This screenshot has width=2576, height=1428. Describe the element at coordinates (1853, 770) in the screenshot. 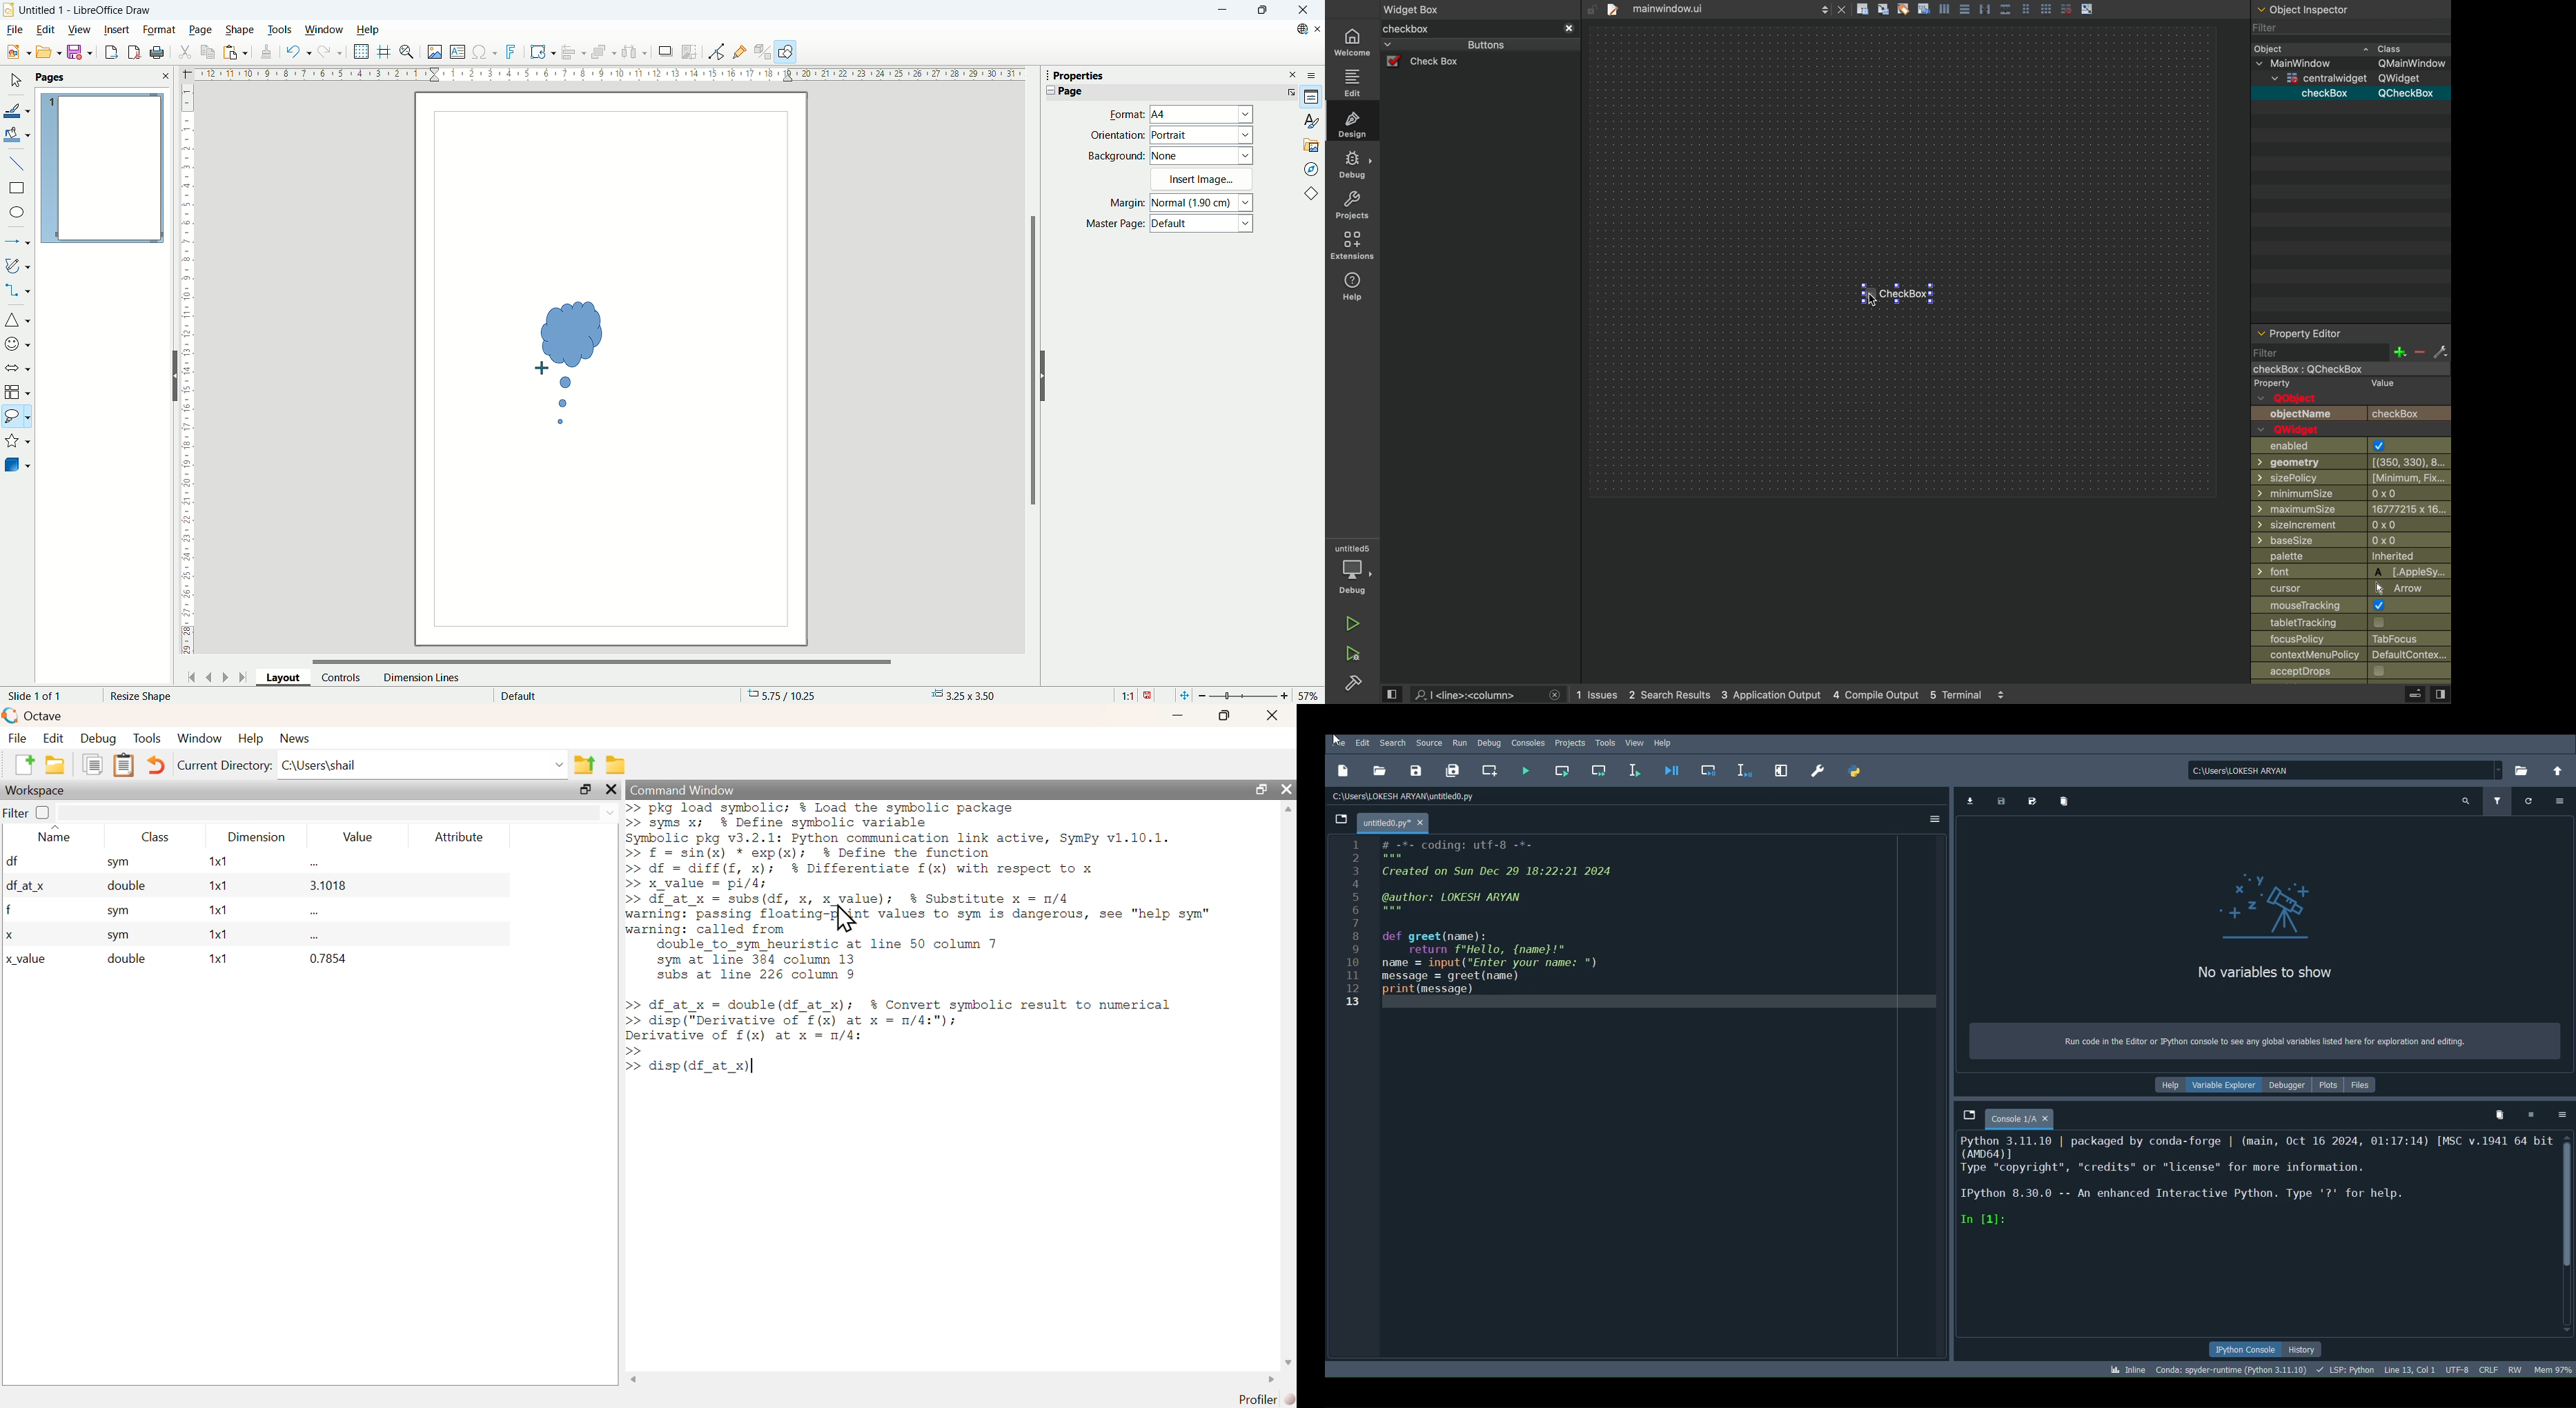

I see `PYTHONPATH manager` at that location.